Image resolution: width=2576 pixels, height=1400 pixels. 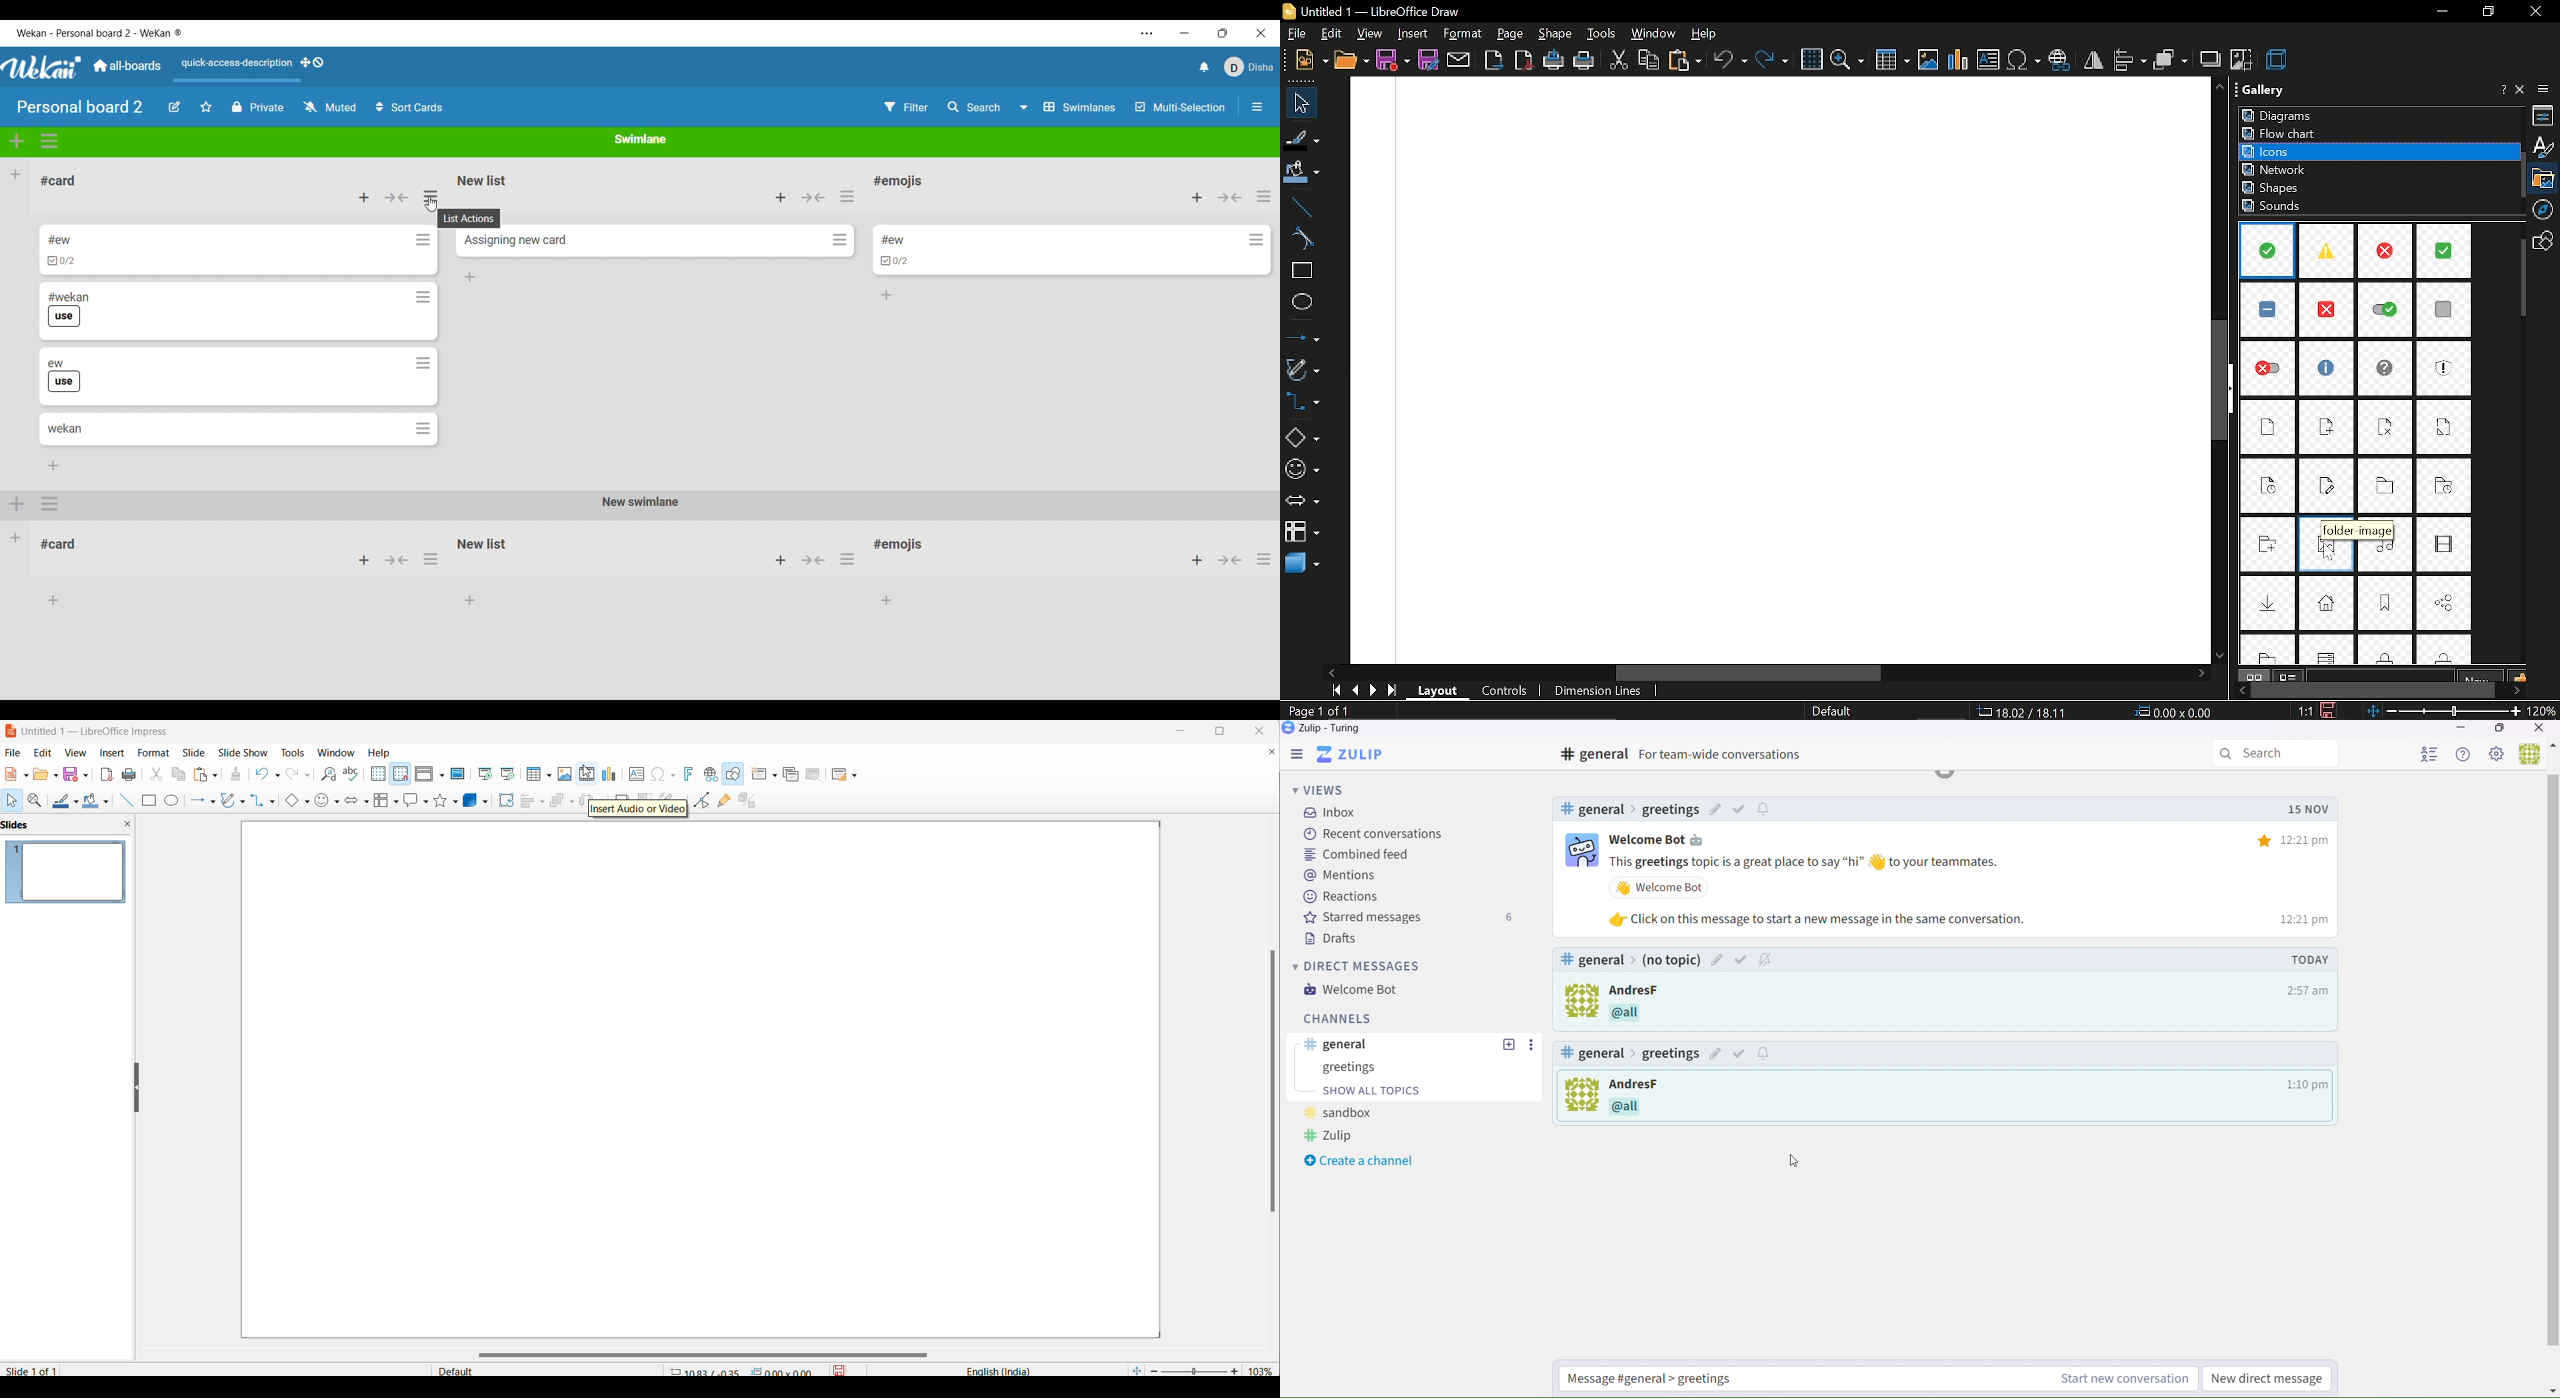 What do you see at coordinates (526, 802) in the screenshot?
I see `align` at bounding box center [526, 802].